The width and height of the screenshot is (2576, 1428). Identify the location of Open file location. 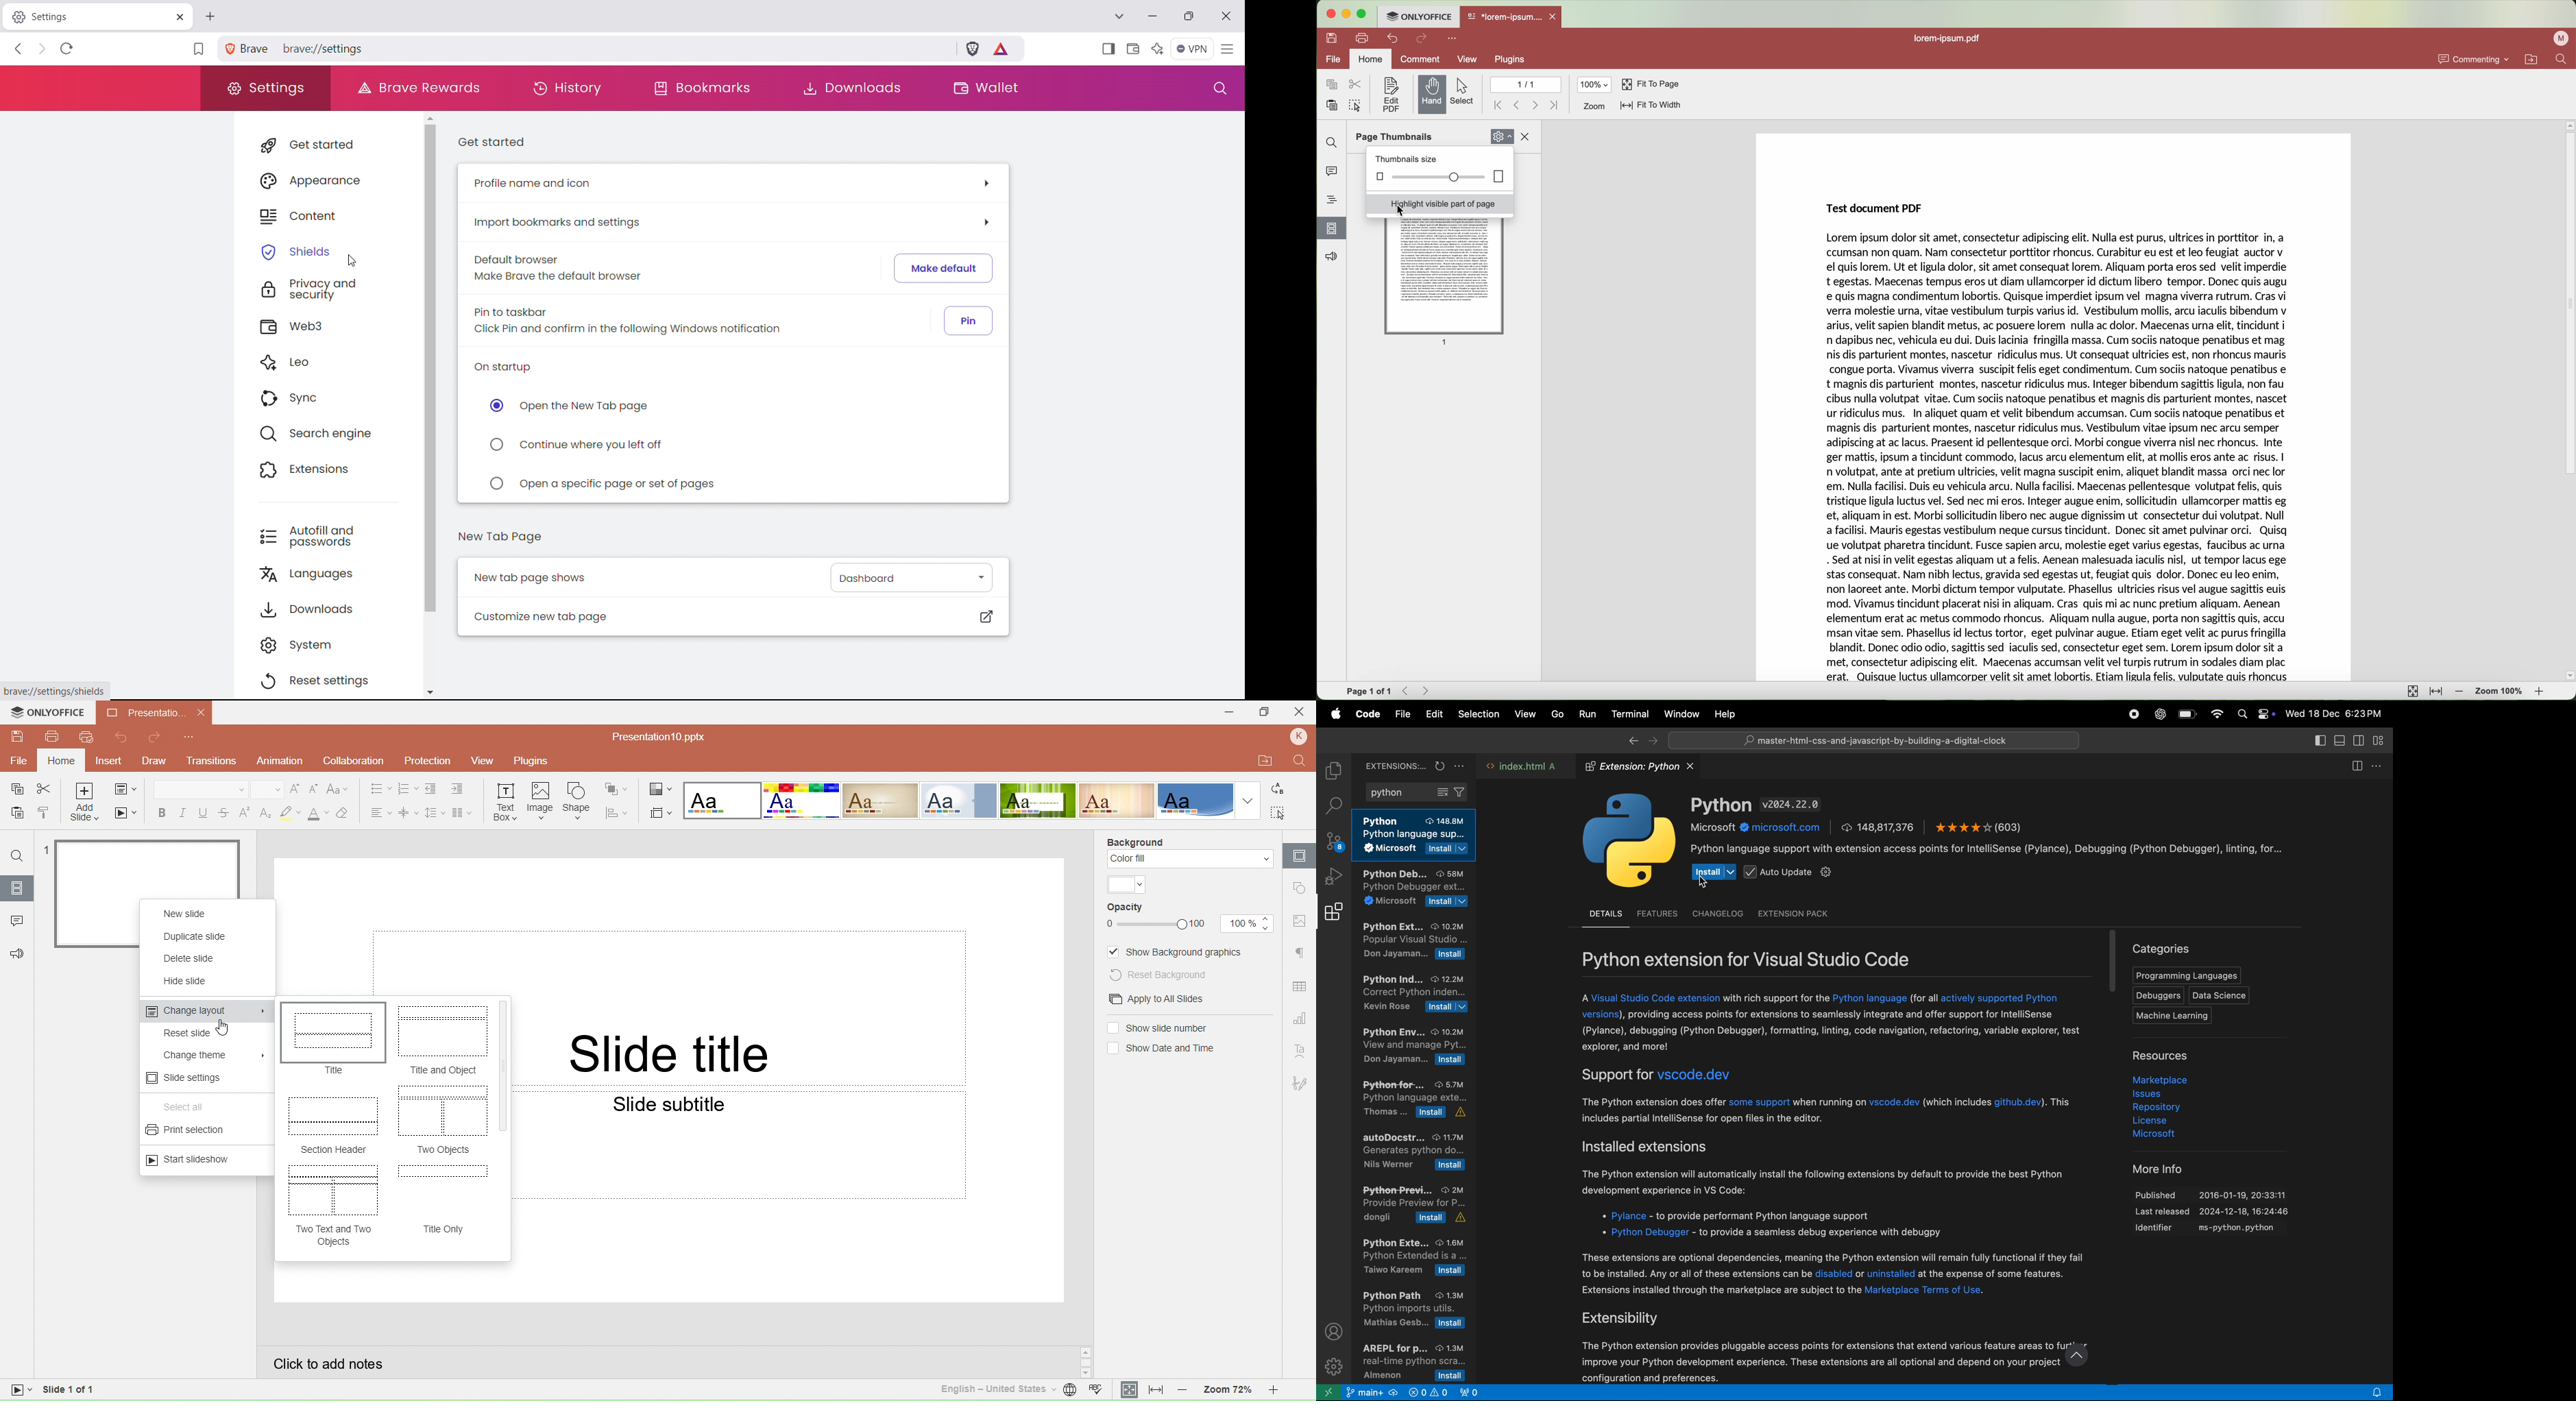
(1261, 760).